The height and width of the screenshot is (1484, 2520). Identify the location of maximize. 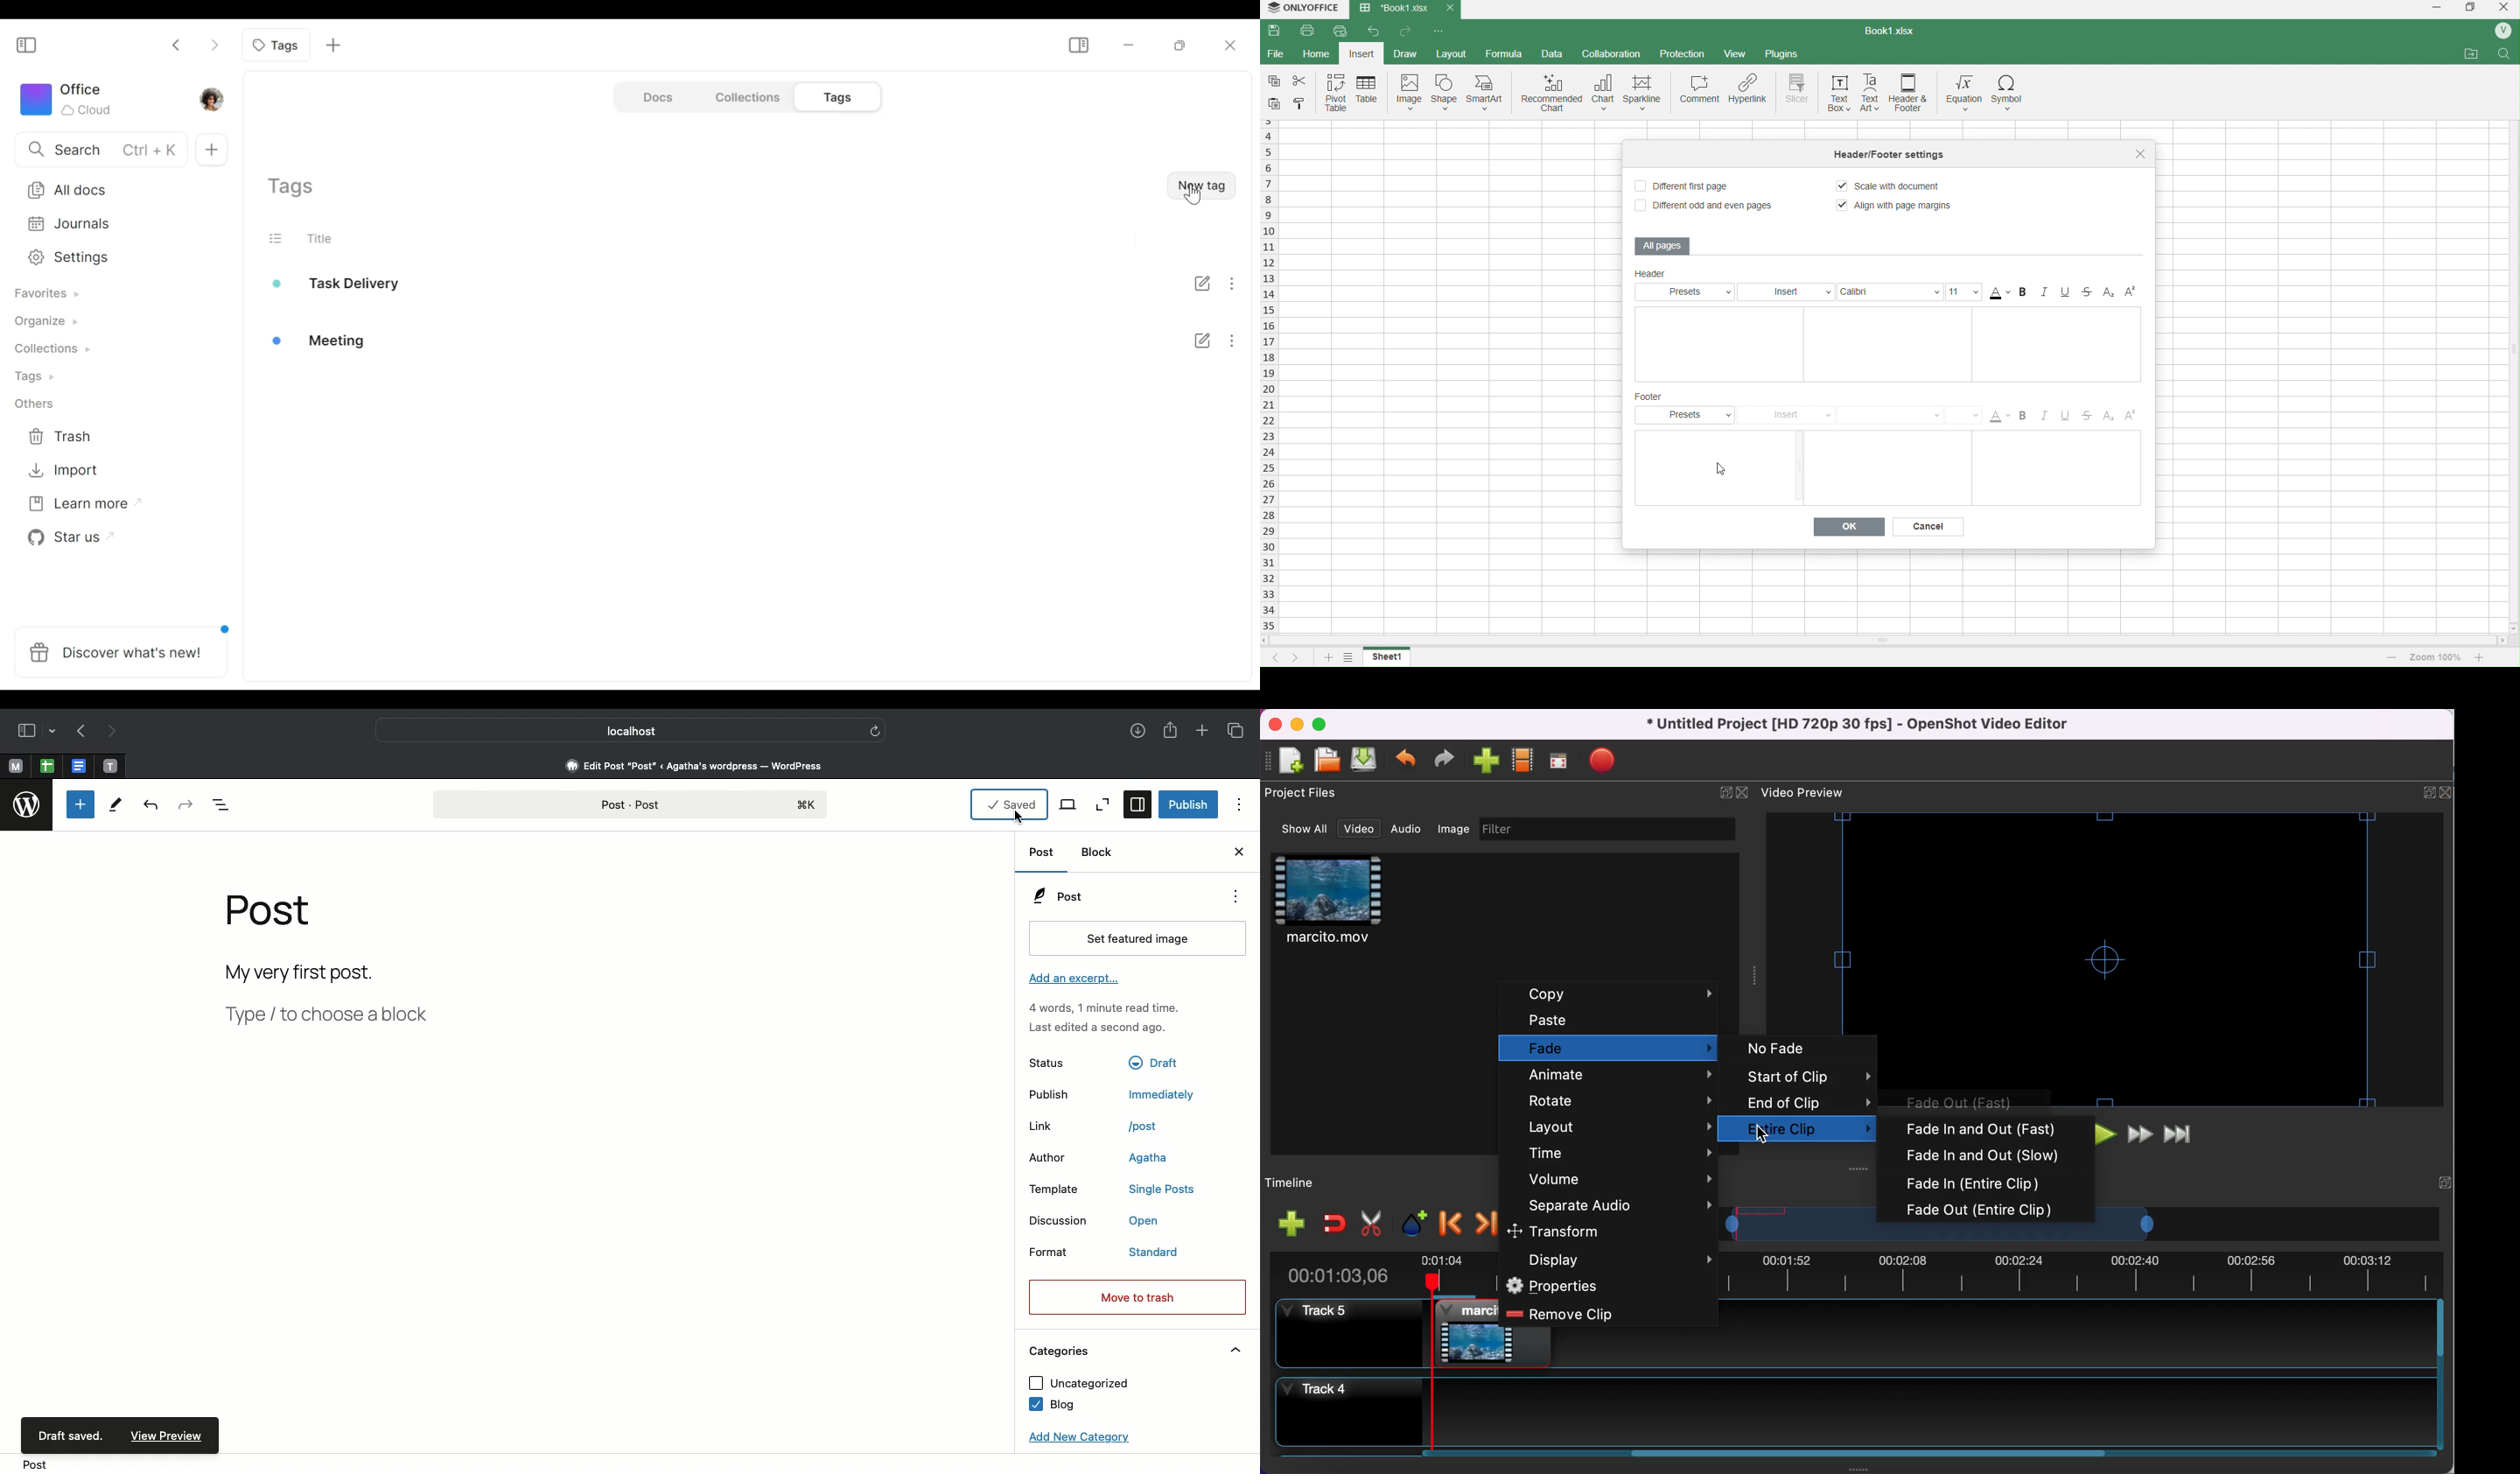
(1328, 726).